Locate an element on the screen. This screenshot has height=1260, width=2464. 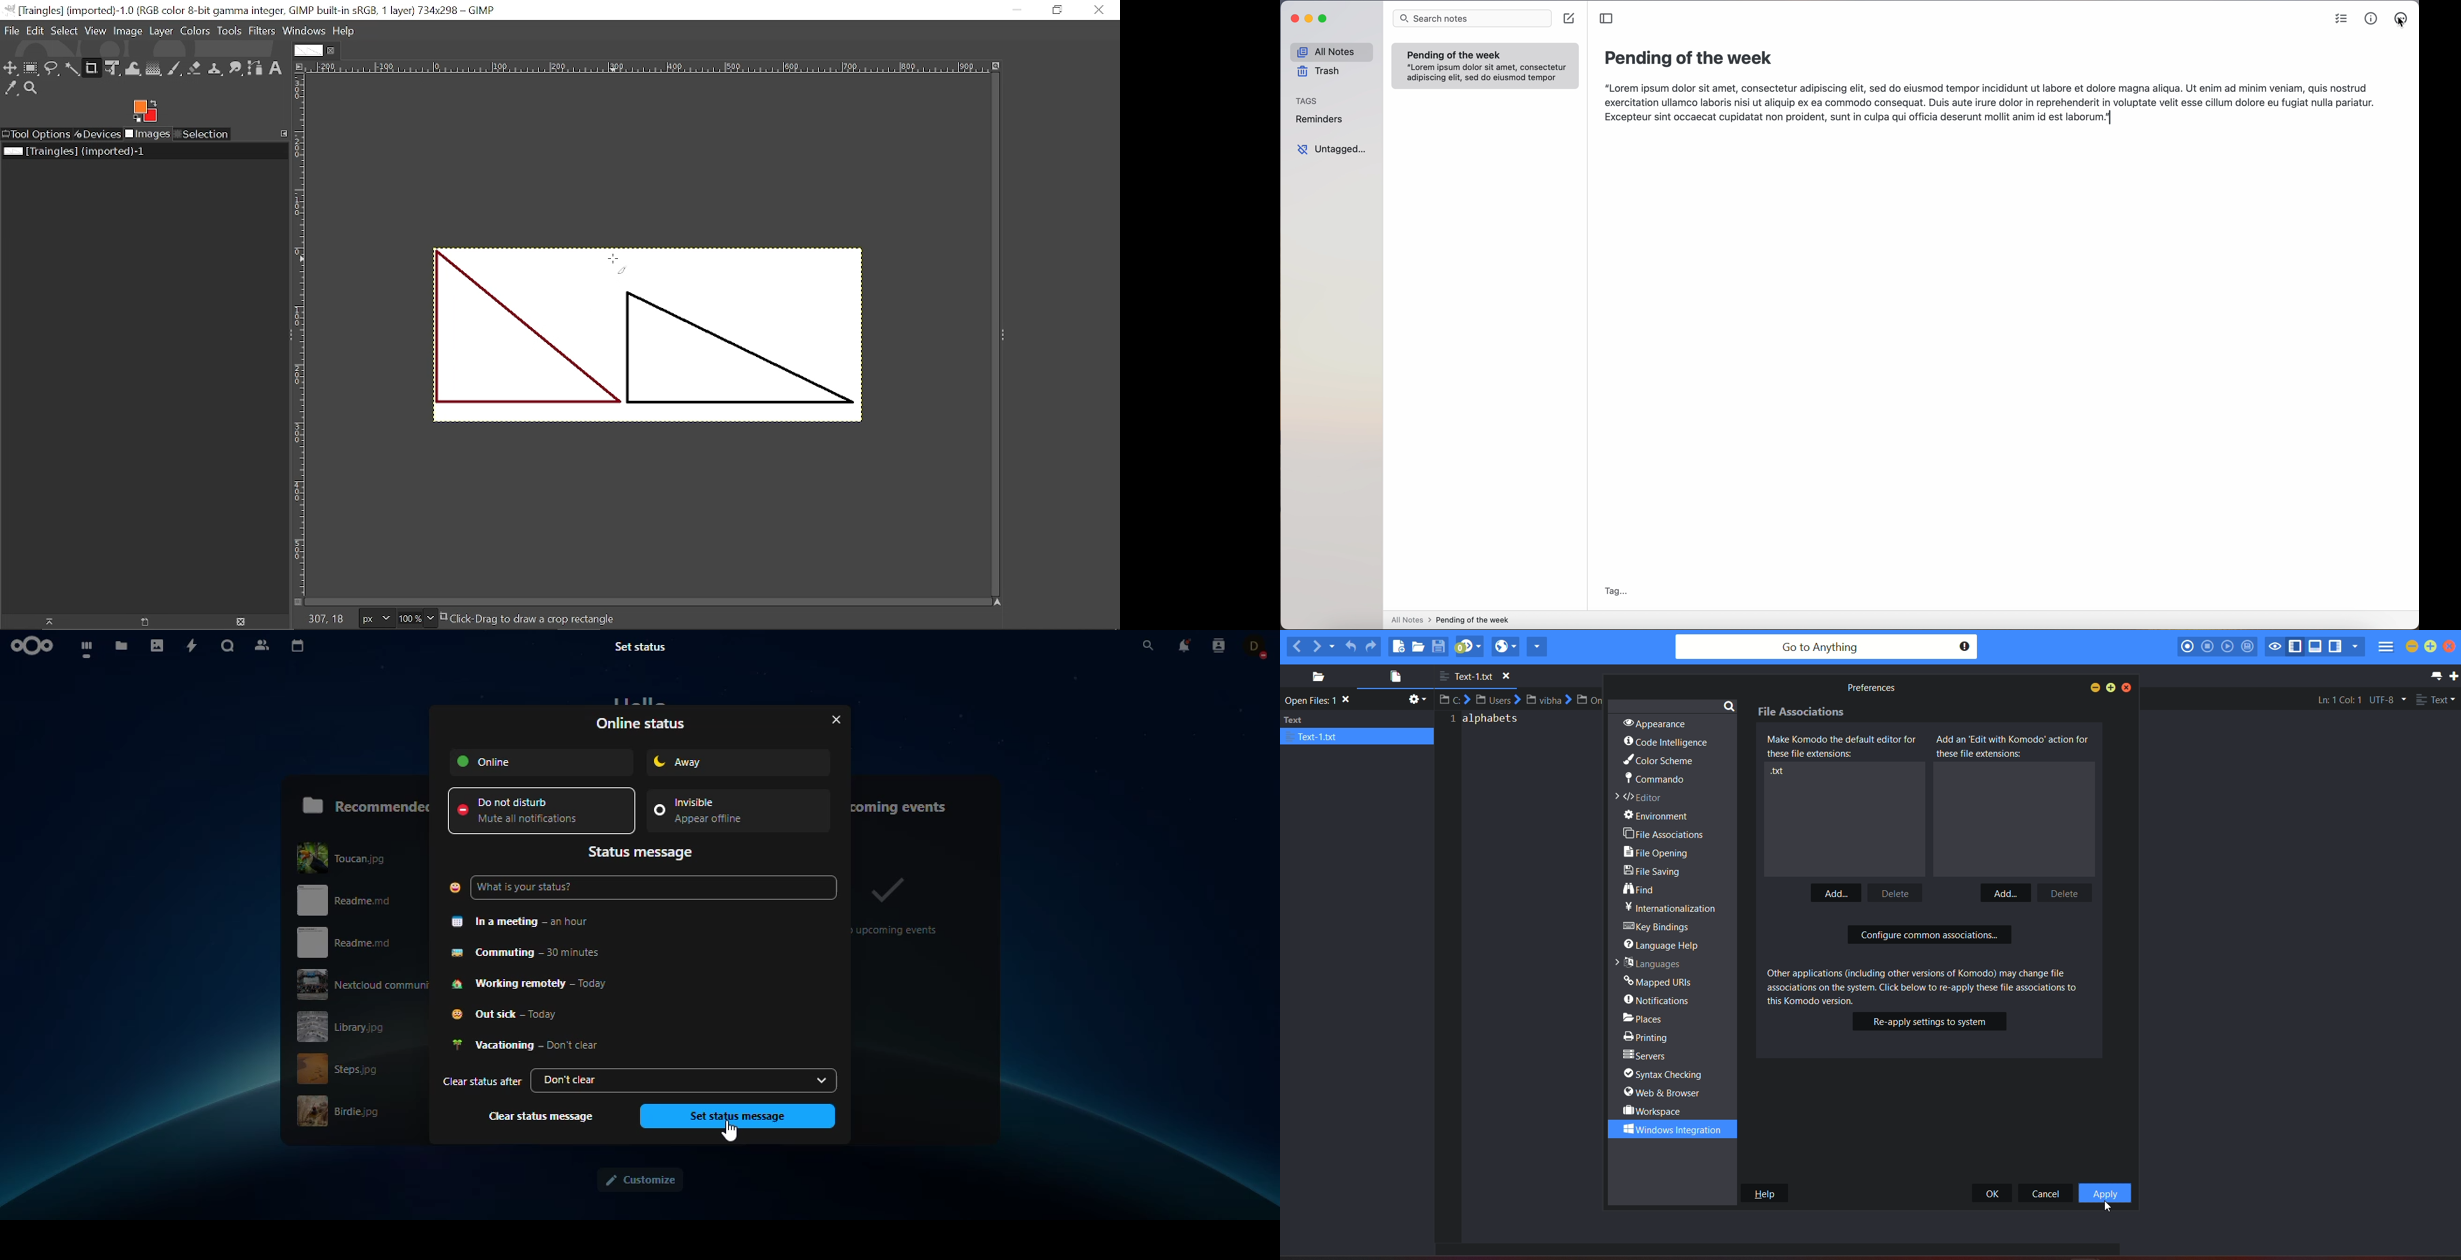
cursor is located at coordinates (617, 263).